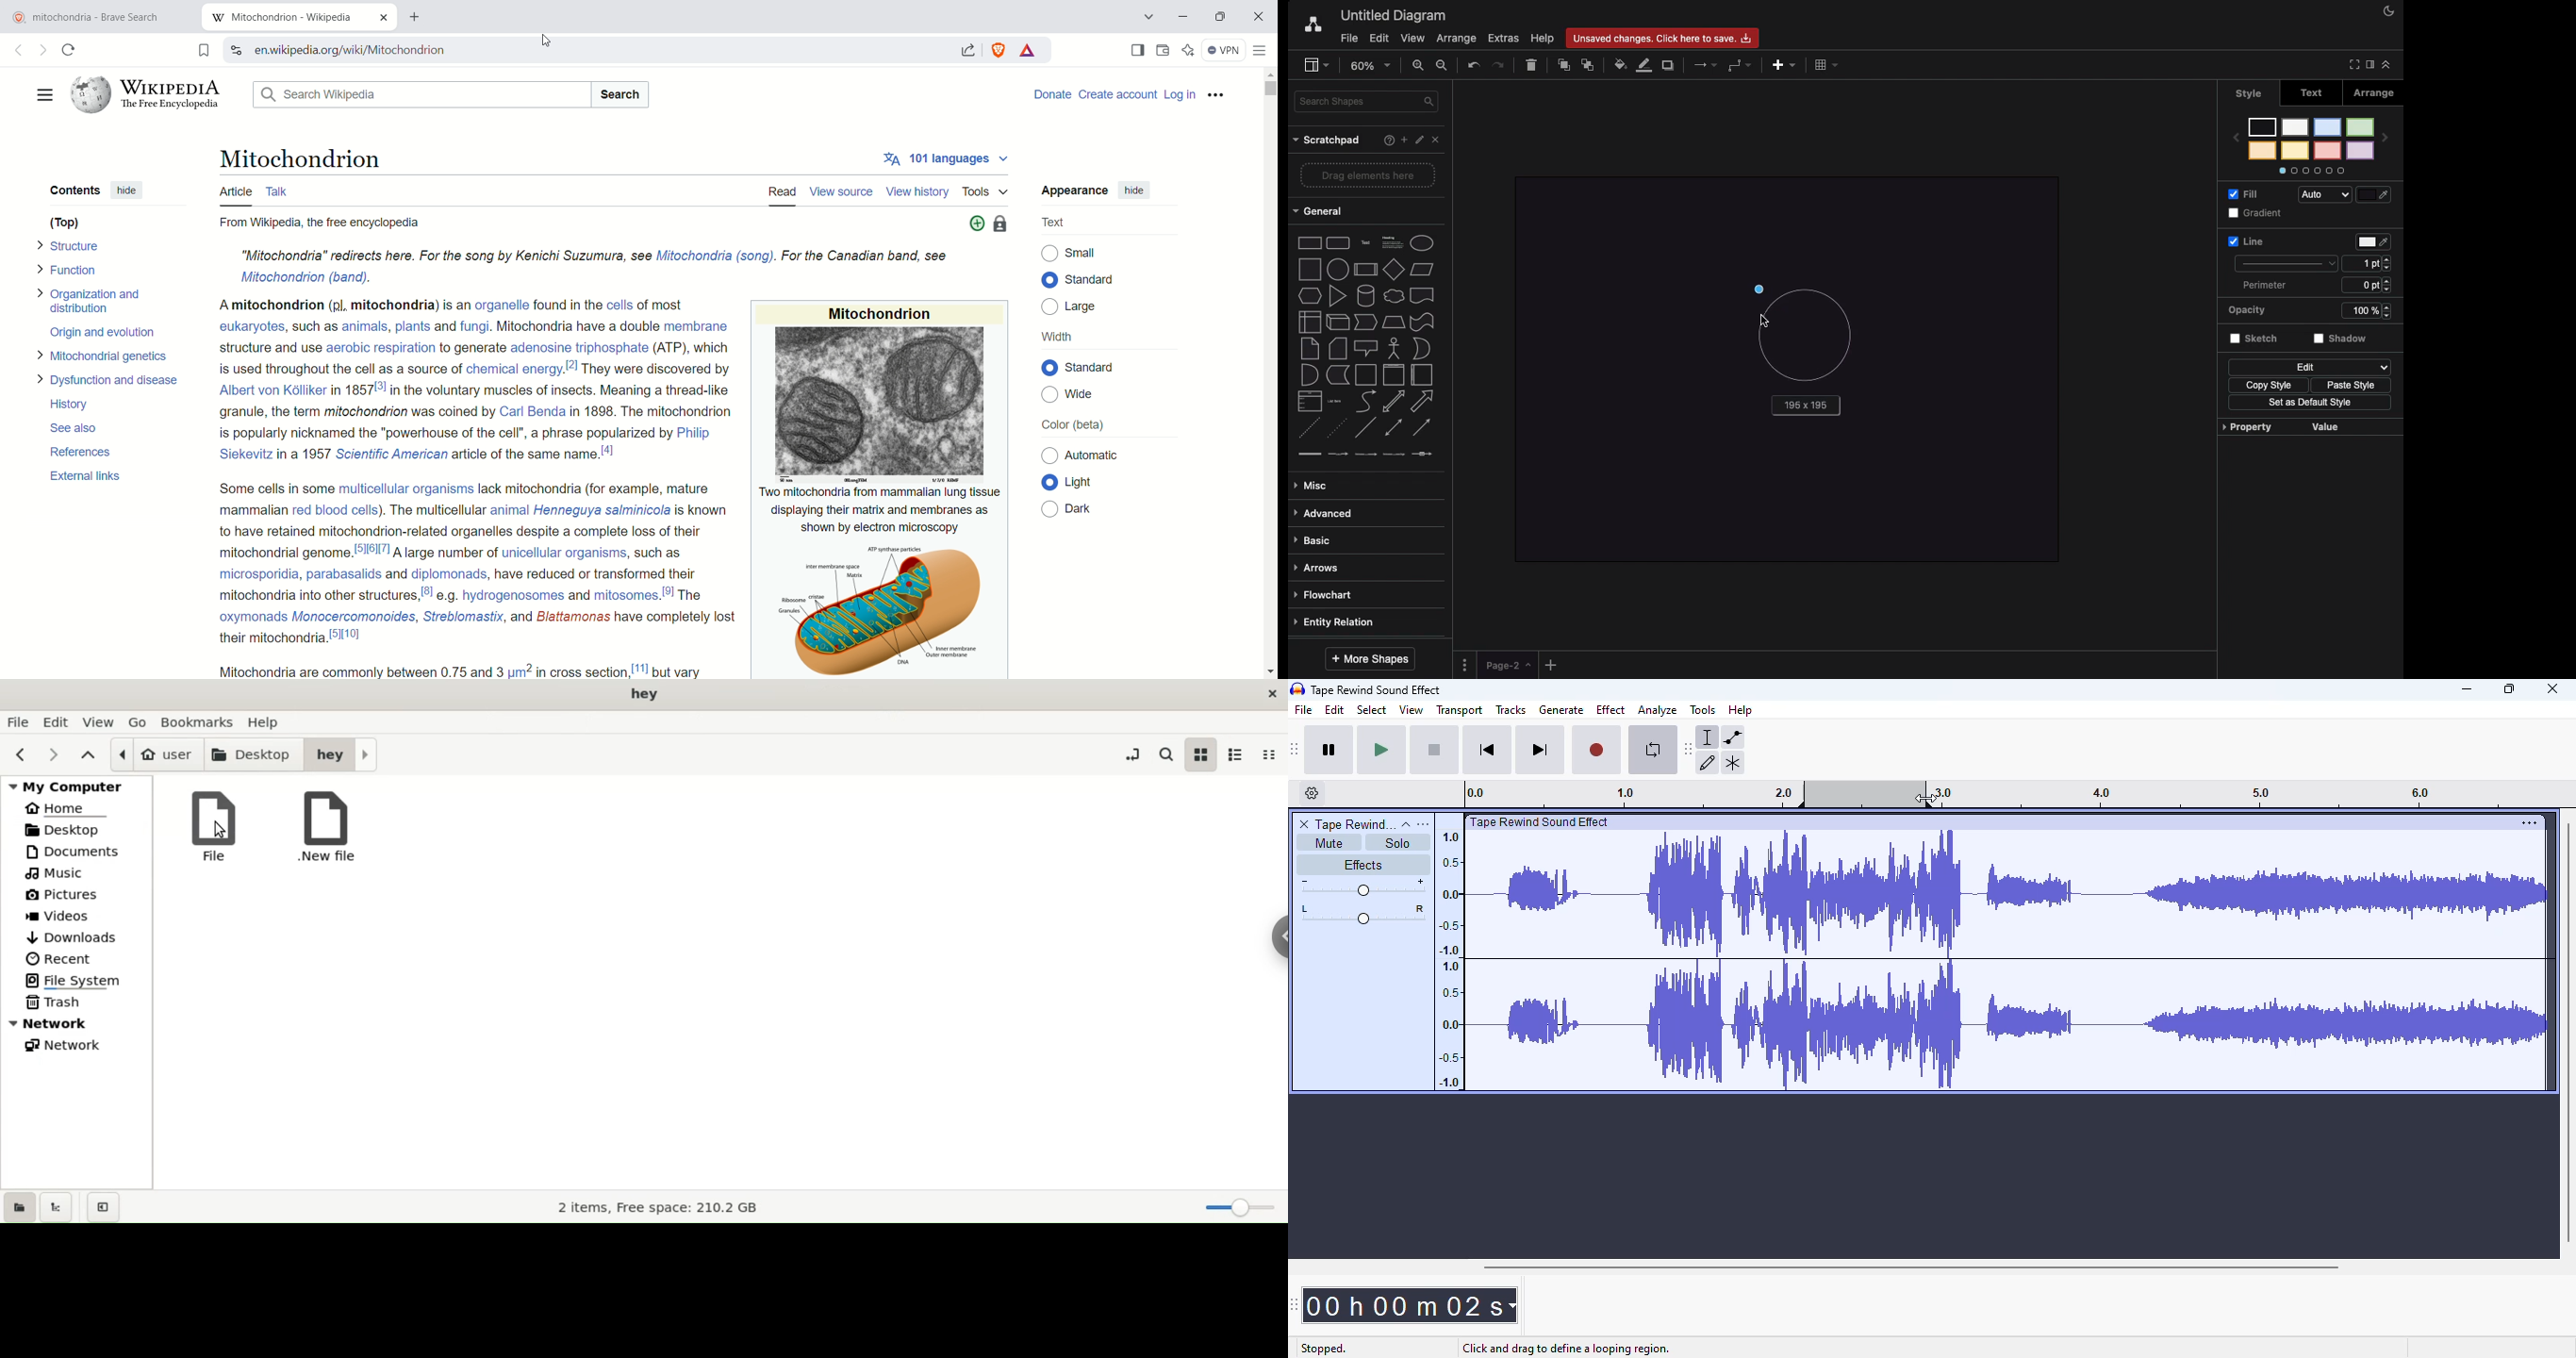 Image resolution: width=2576 pixels, height=1372 pixels. I want to click on zoom, so click(1234, 1207).